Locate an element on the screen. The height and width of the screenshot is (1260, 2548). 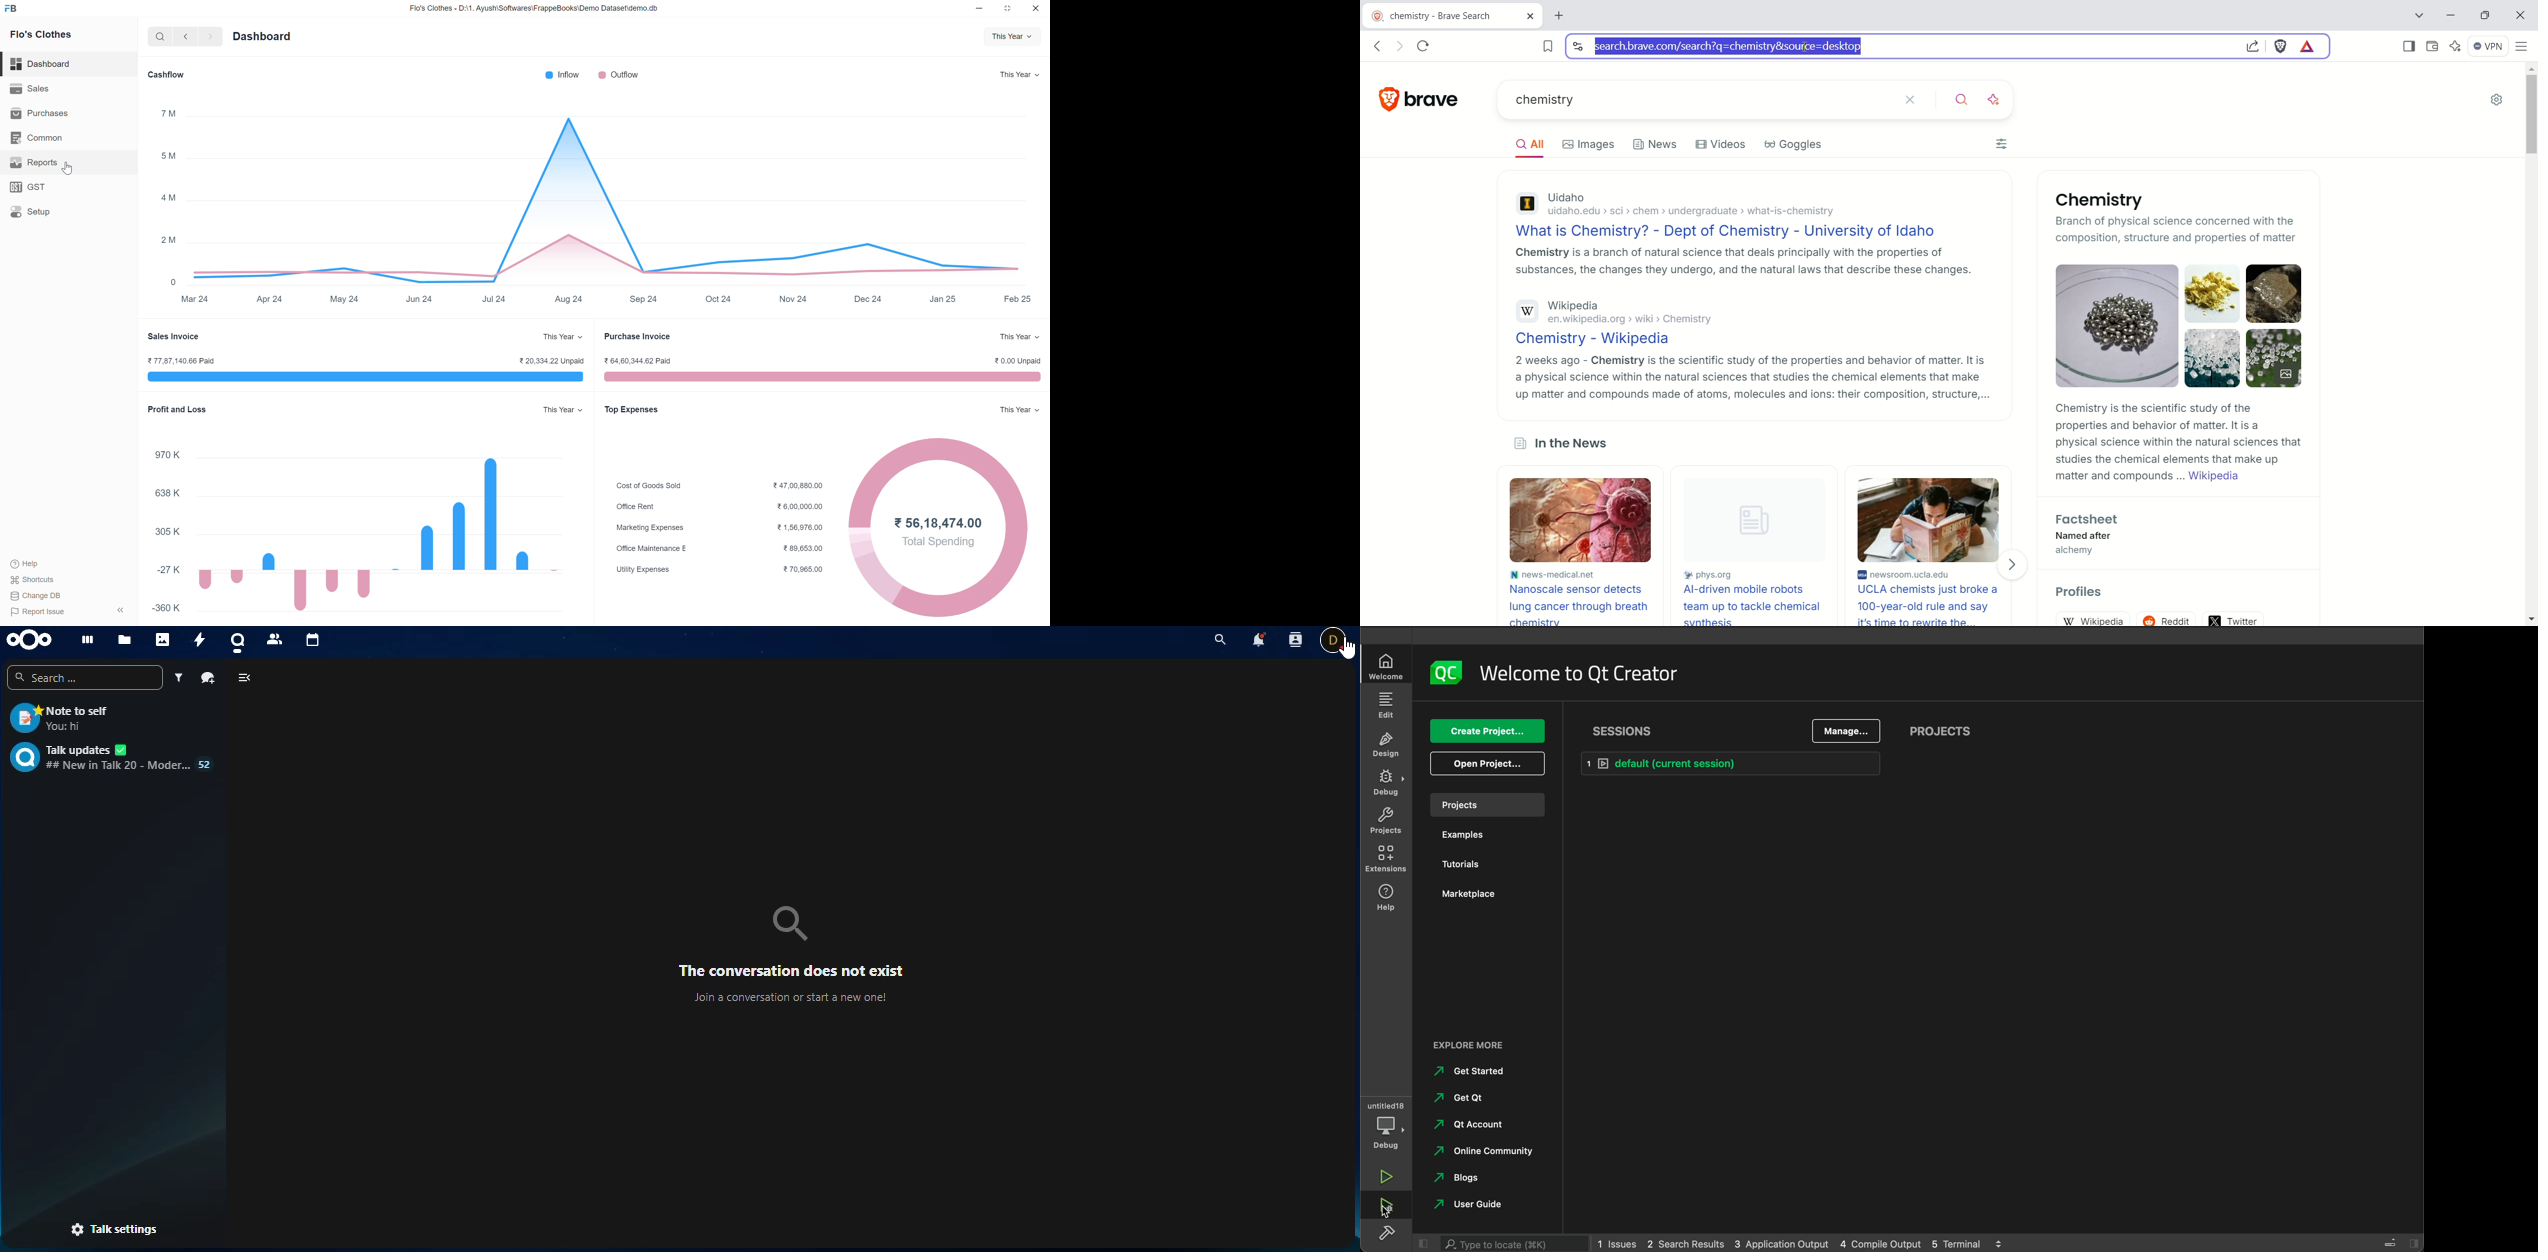
₹ 0.00 Unpaid is located at coordinates (1019, 361).